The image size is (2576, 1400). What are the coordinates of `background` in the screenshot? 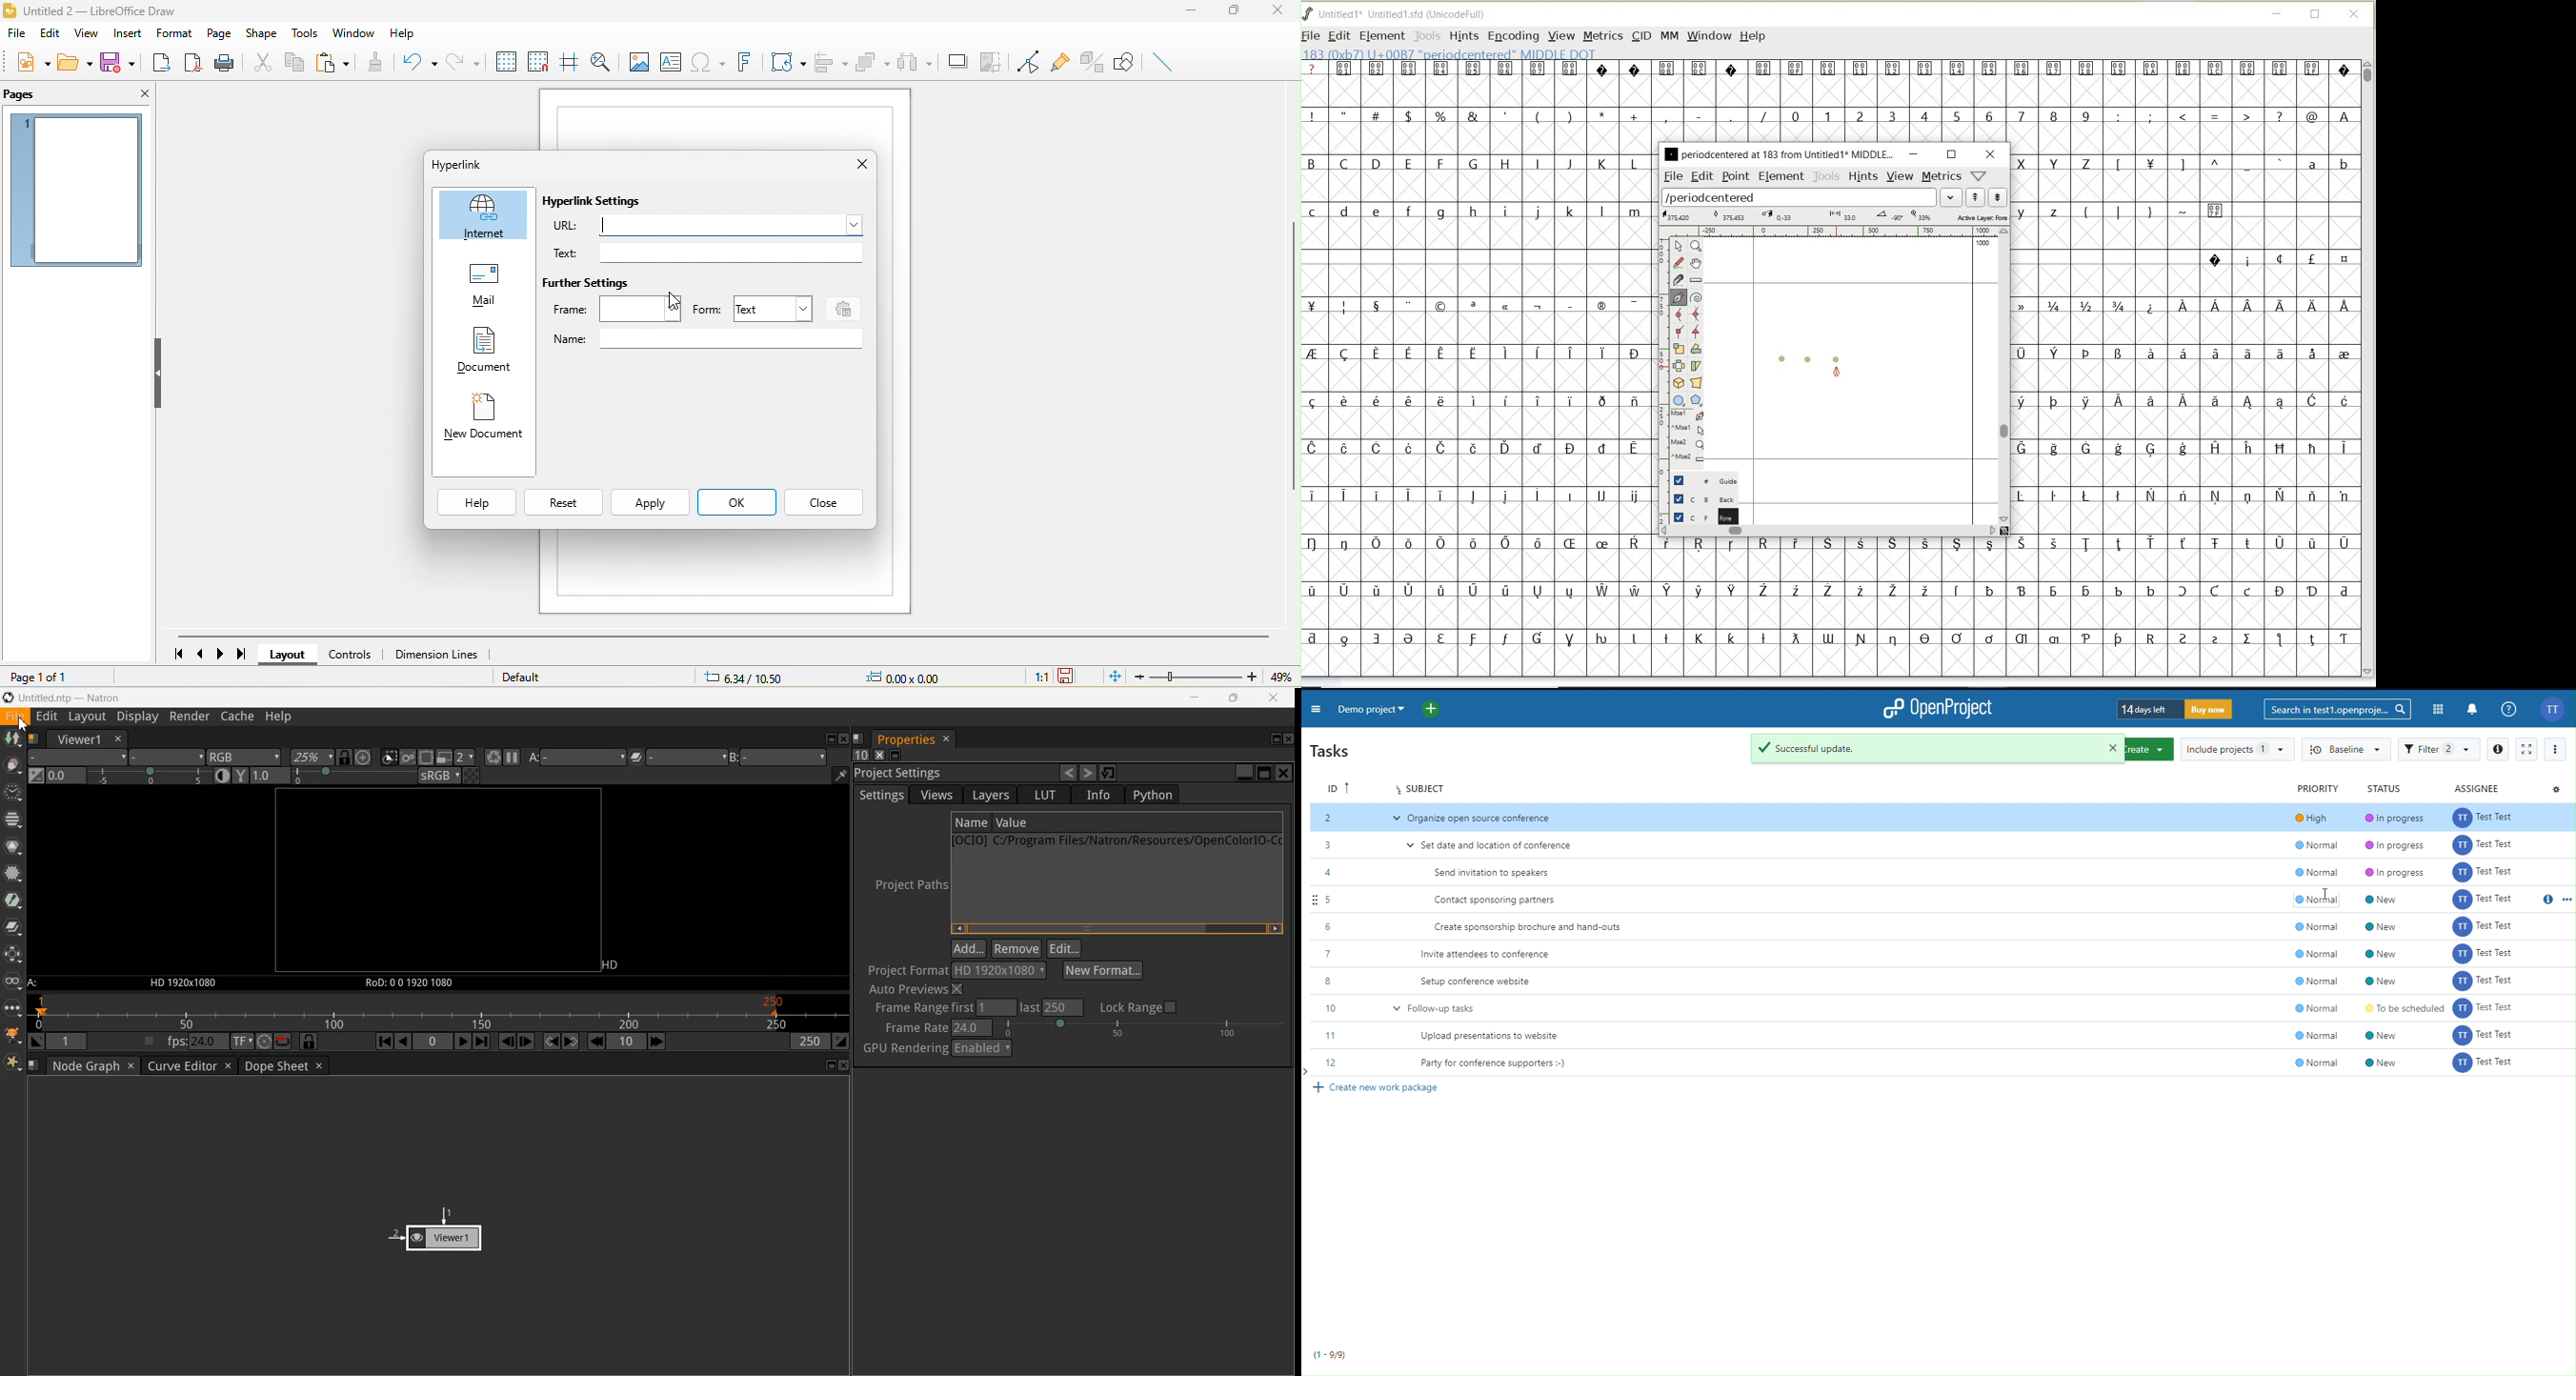 It's located at (1700, 499).